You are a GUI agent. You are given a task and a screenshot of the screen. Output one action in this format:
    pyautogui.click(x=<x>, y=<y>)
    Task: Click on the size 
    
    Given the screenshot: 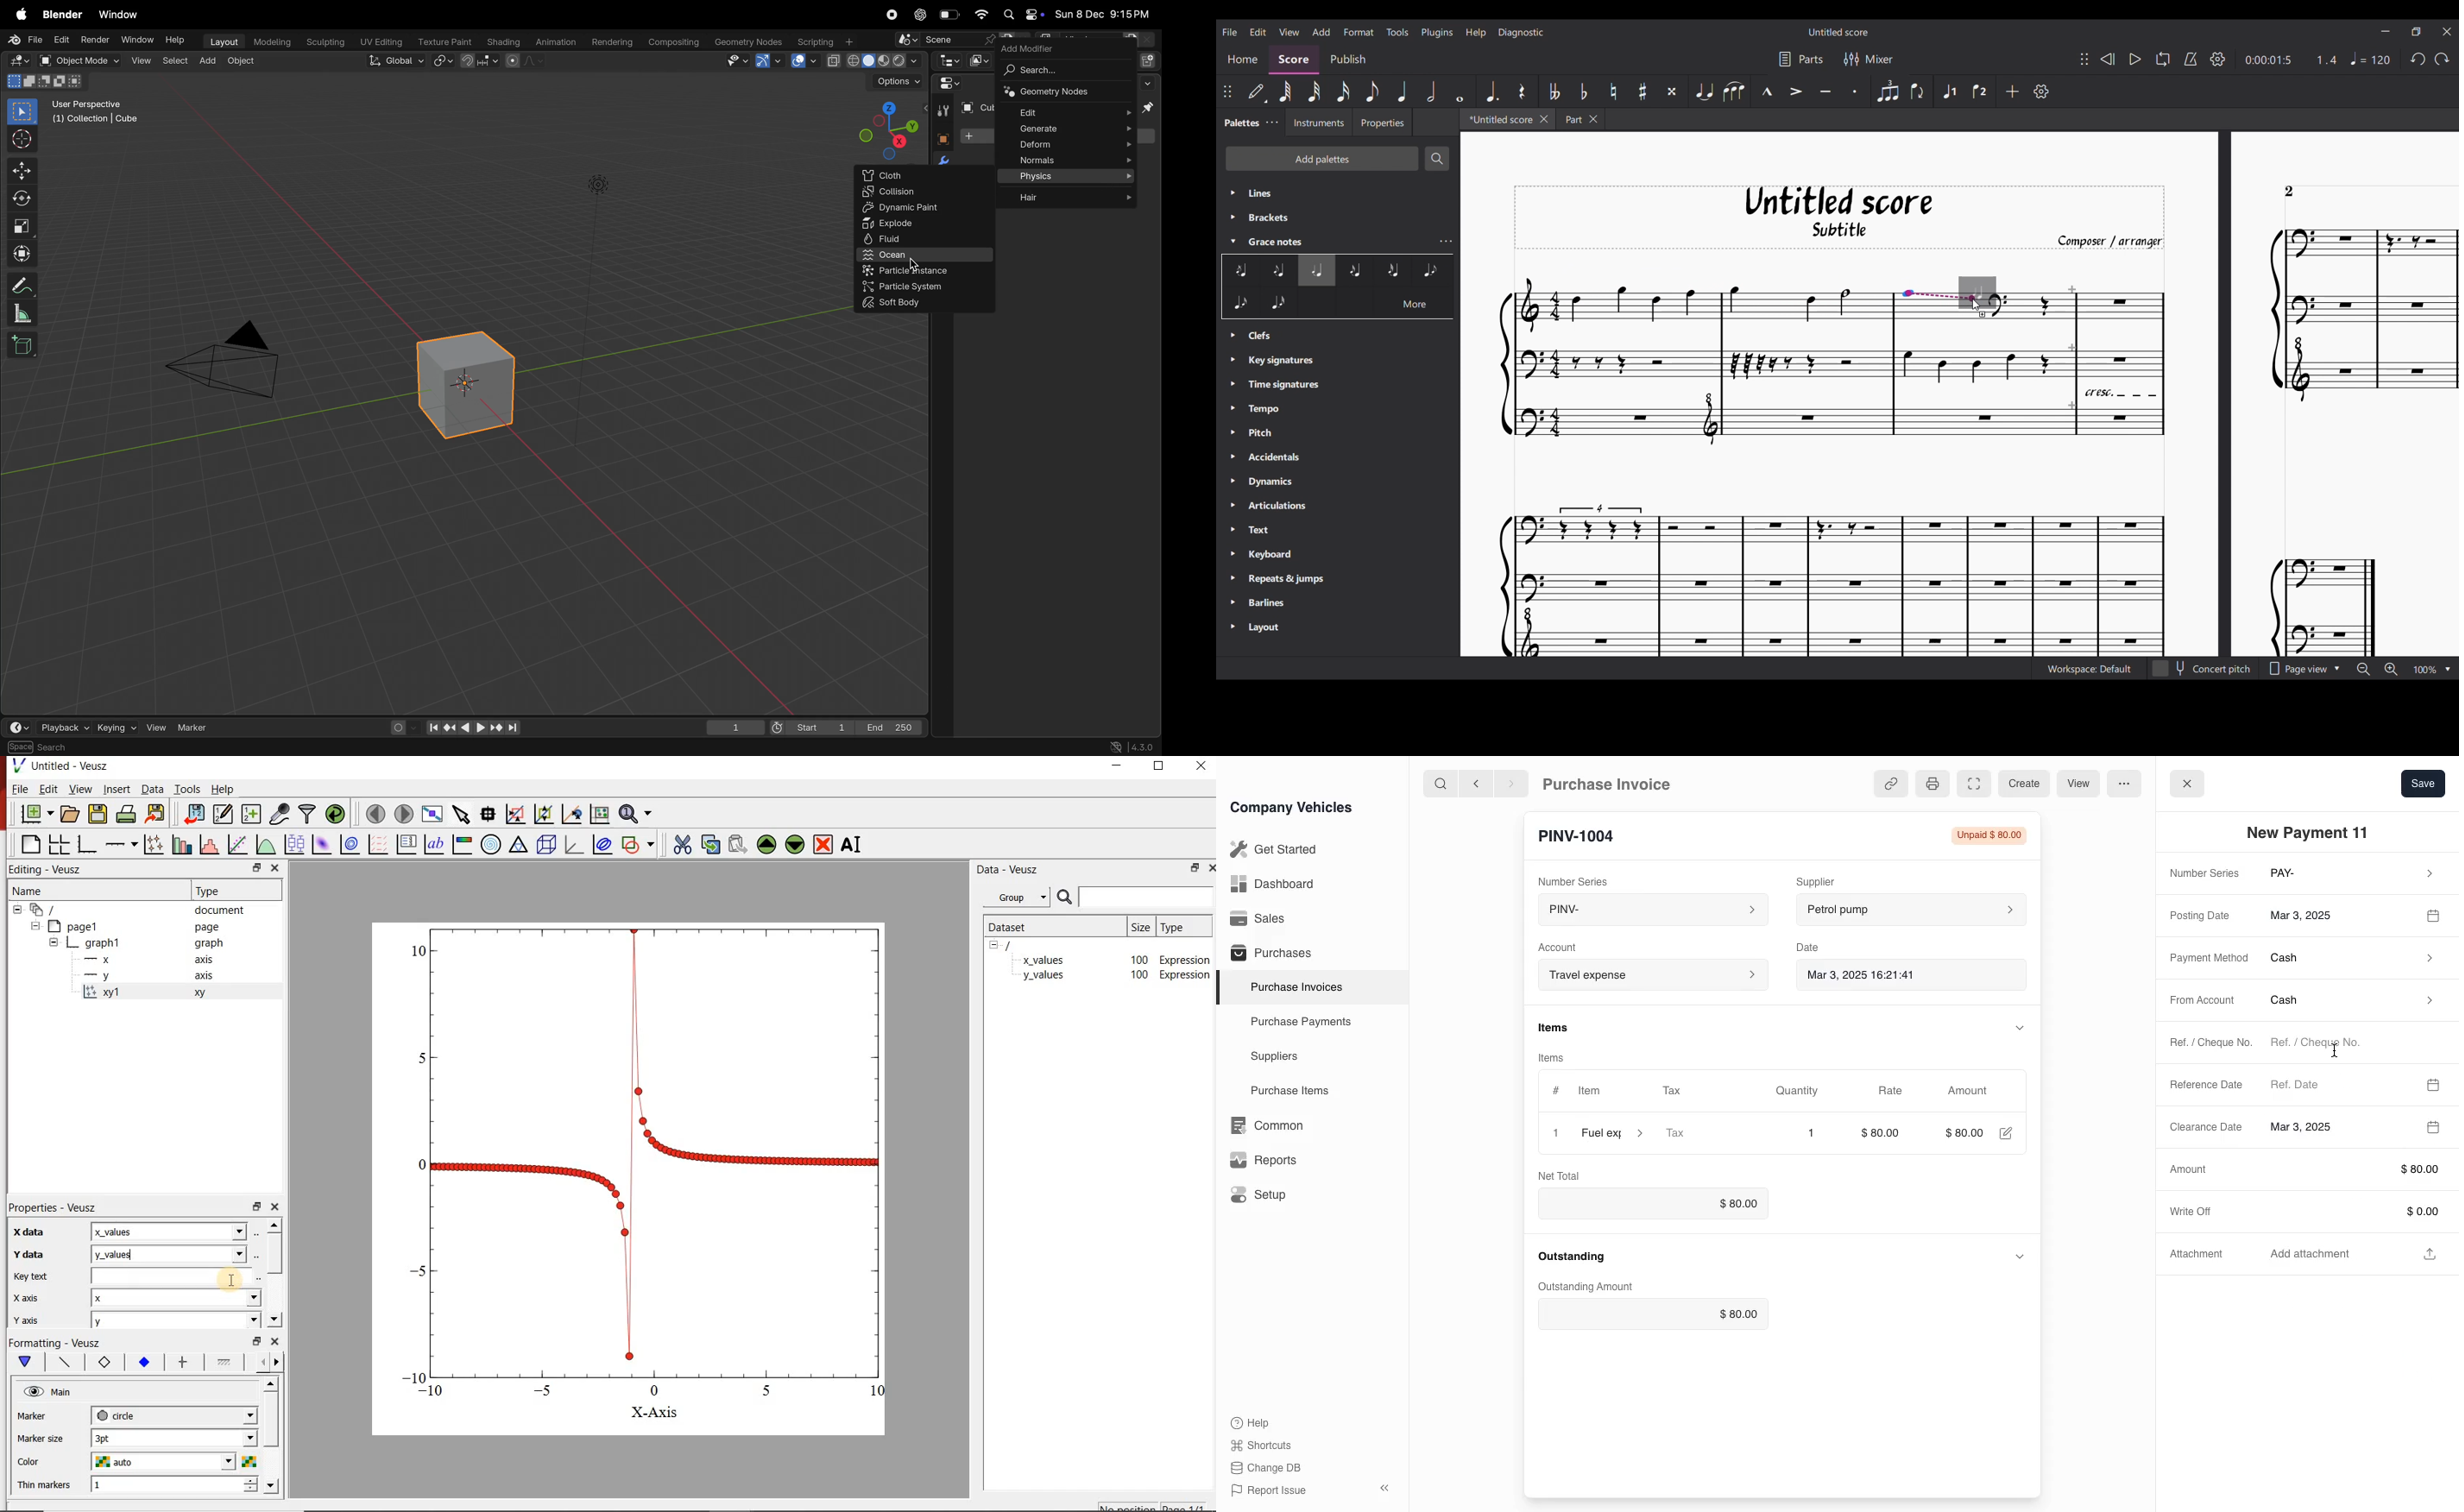 What is the action you would take?
    pyautogui.click(x=1142, y=927)
    